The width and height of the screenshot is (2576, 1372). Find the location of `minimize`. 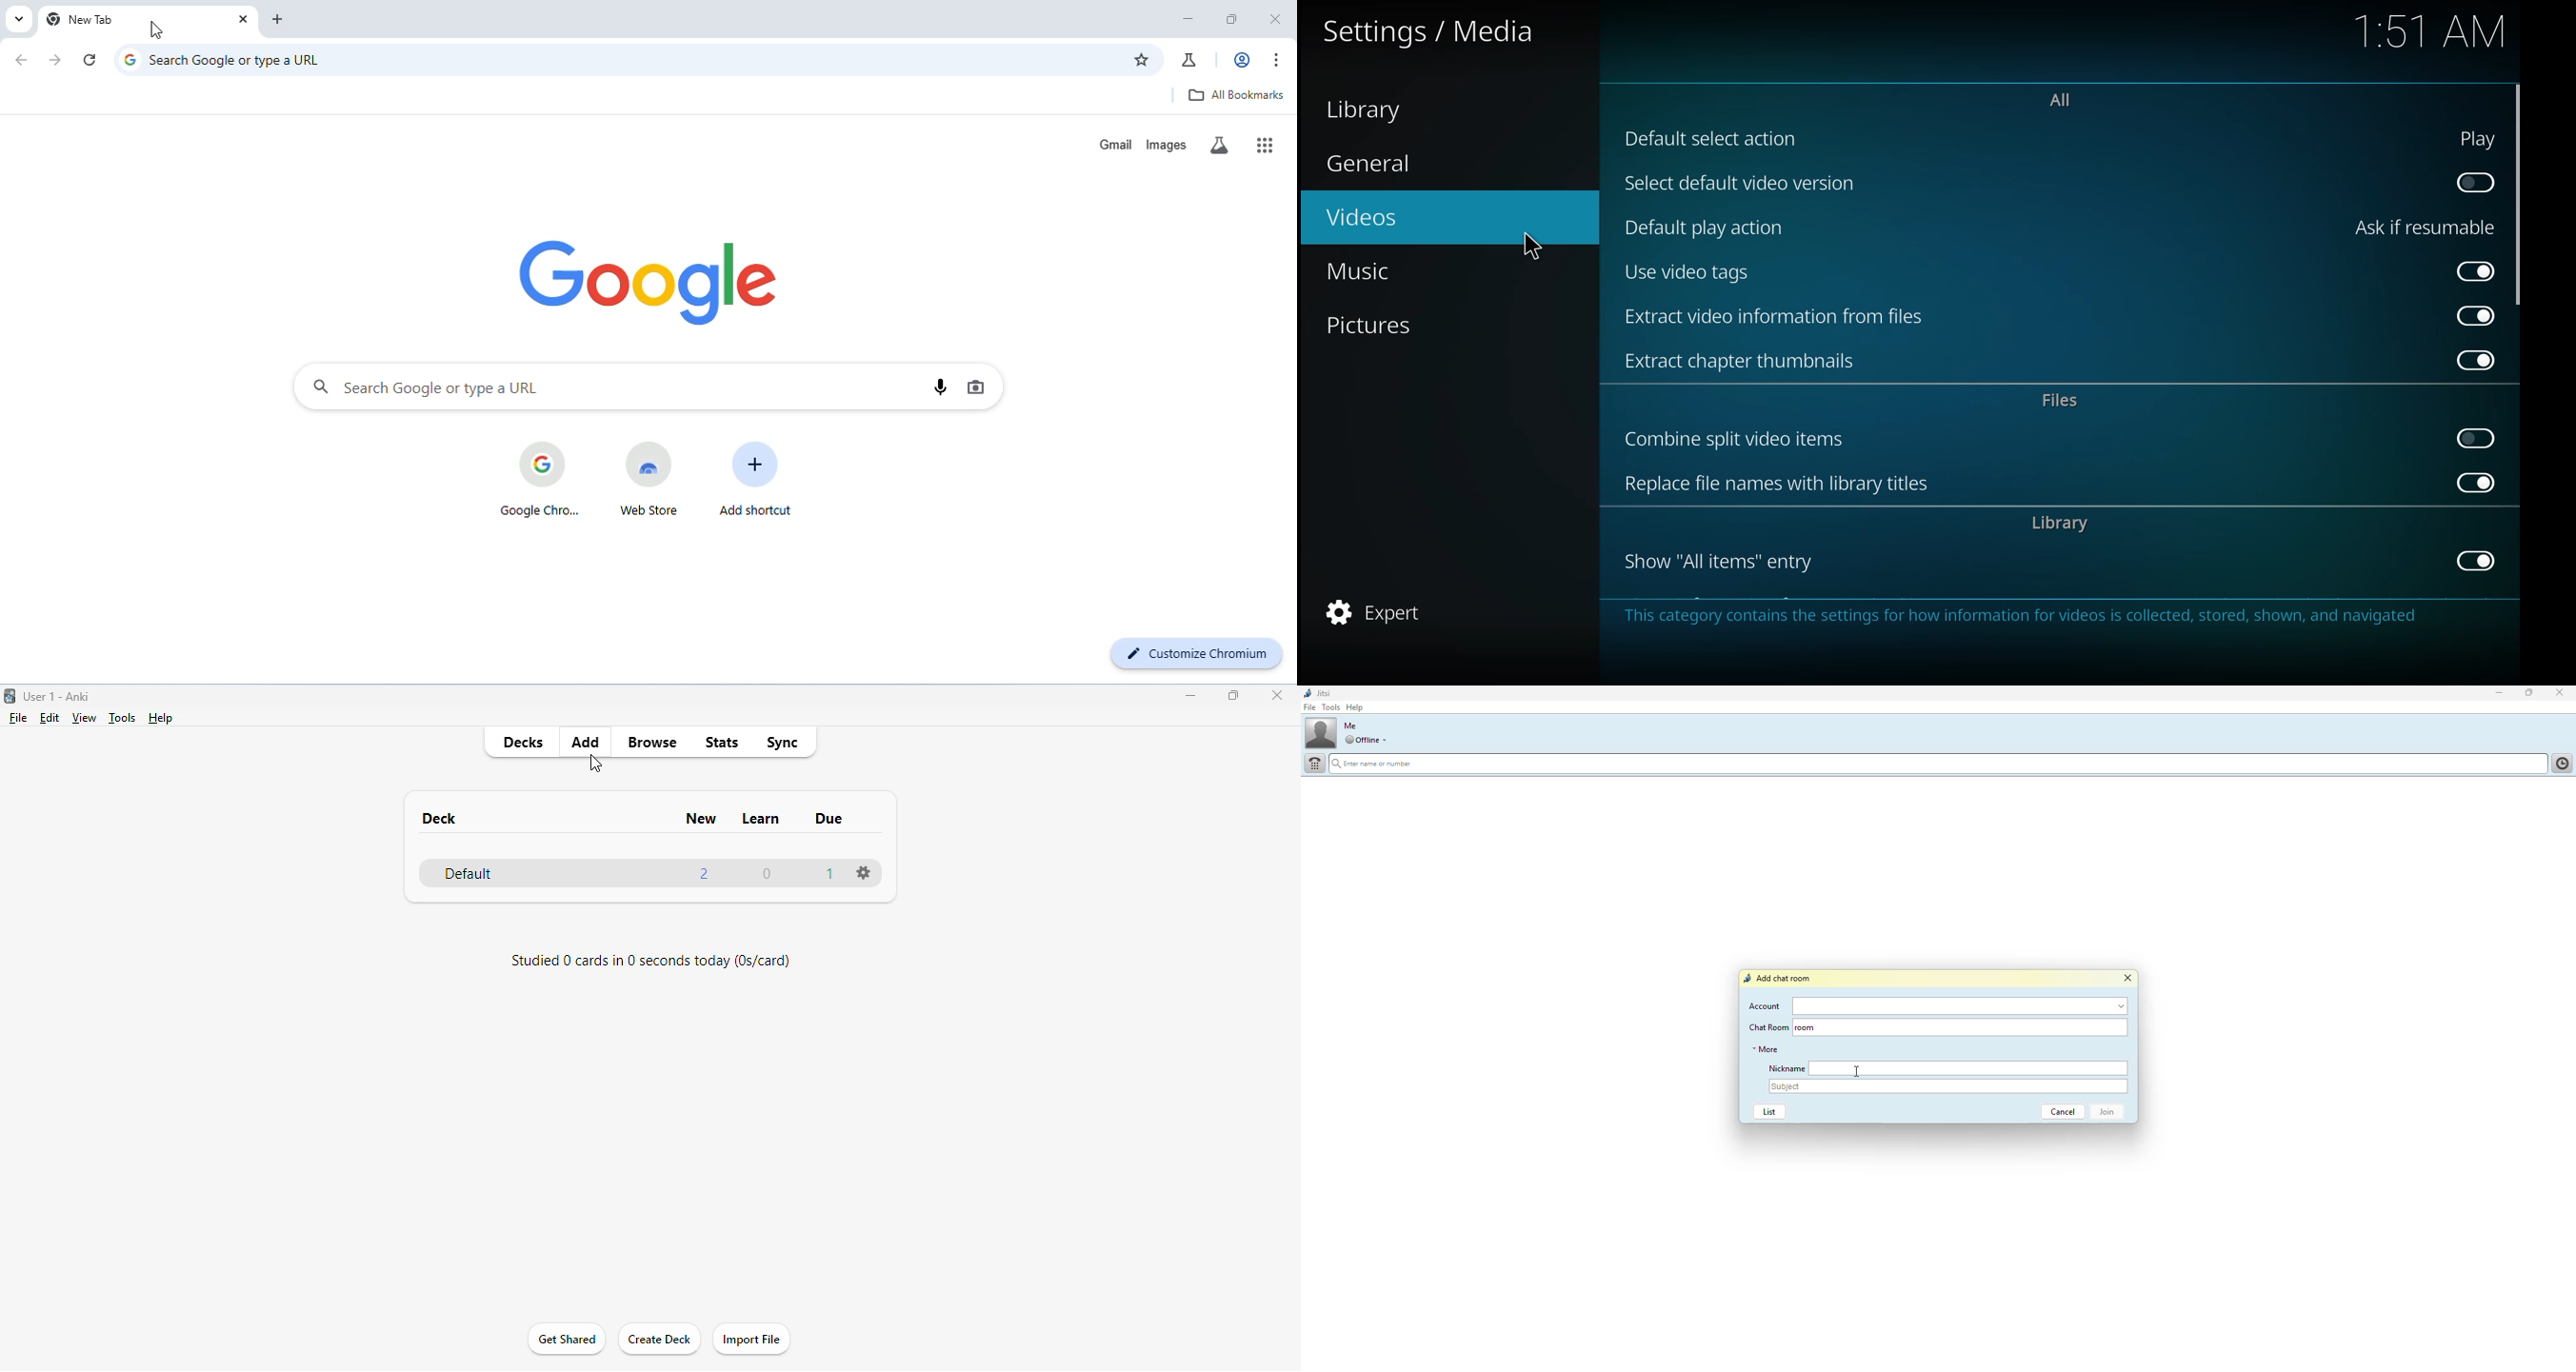

minimize is located at coordinates (1190, 696).